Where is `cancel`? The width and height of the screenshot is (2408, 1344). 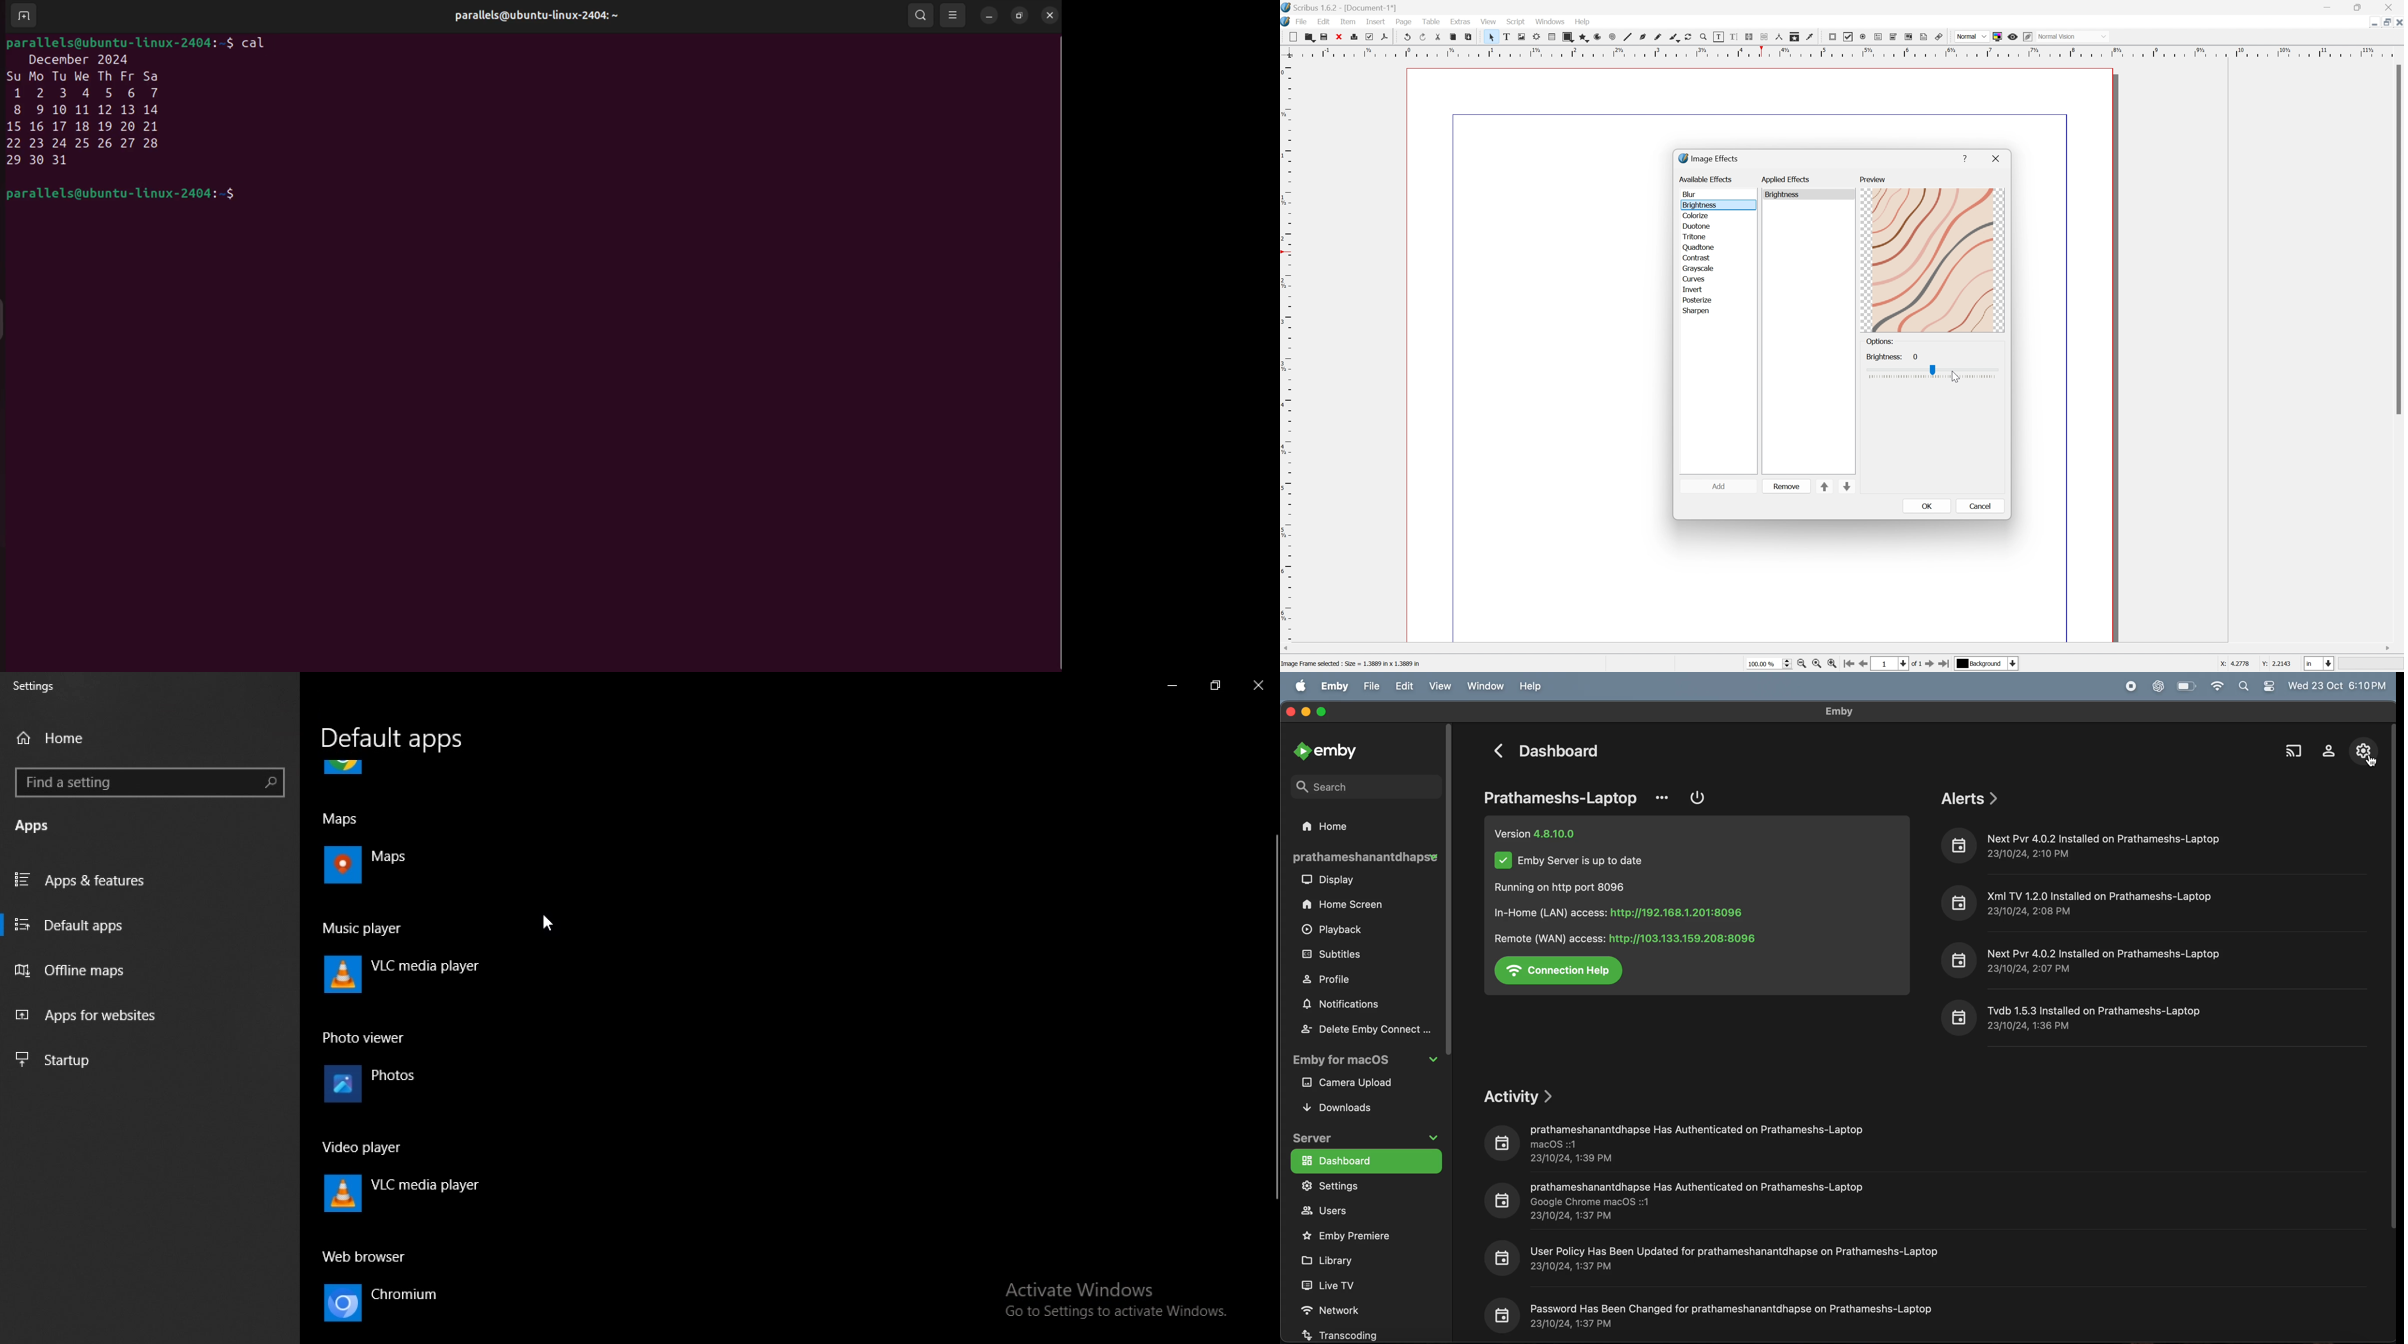
cancel is located at coordinates (1980, 506).